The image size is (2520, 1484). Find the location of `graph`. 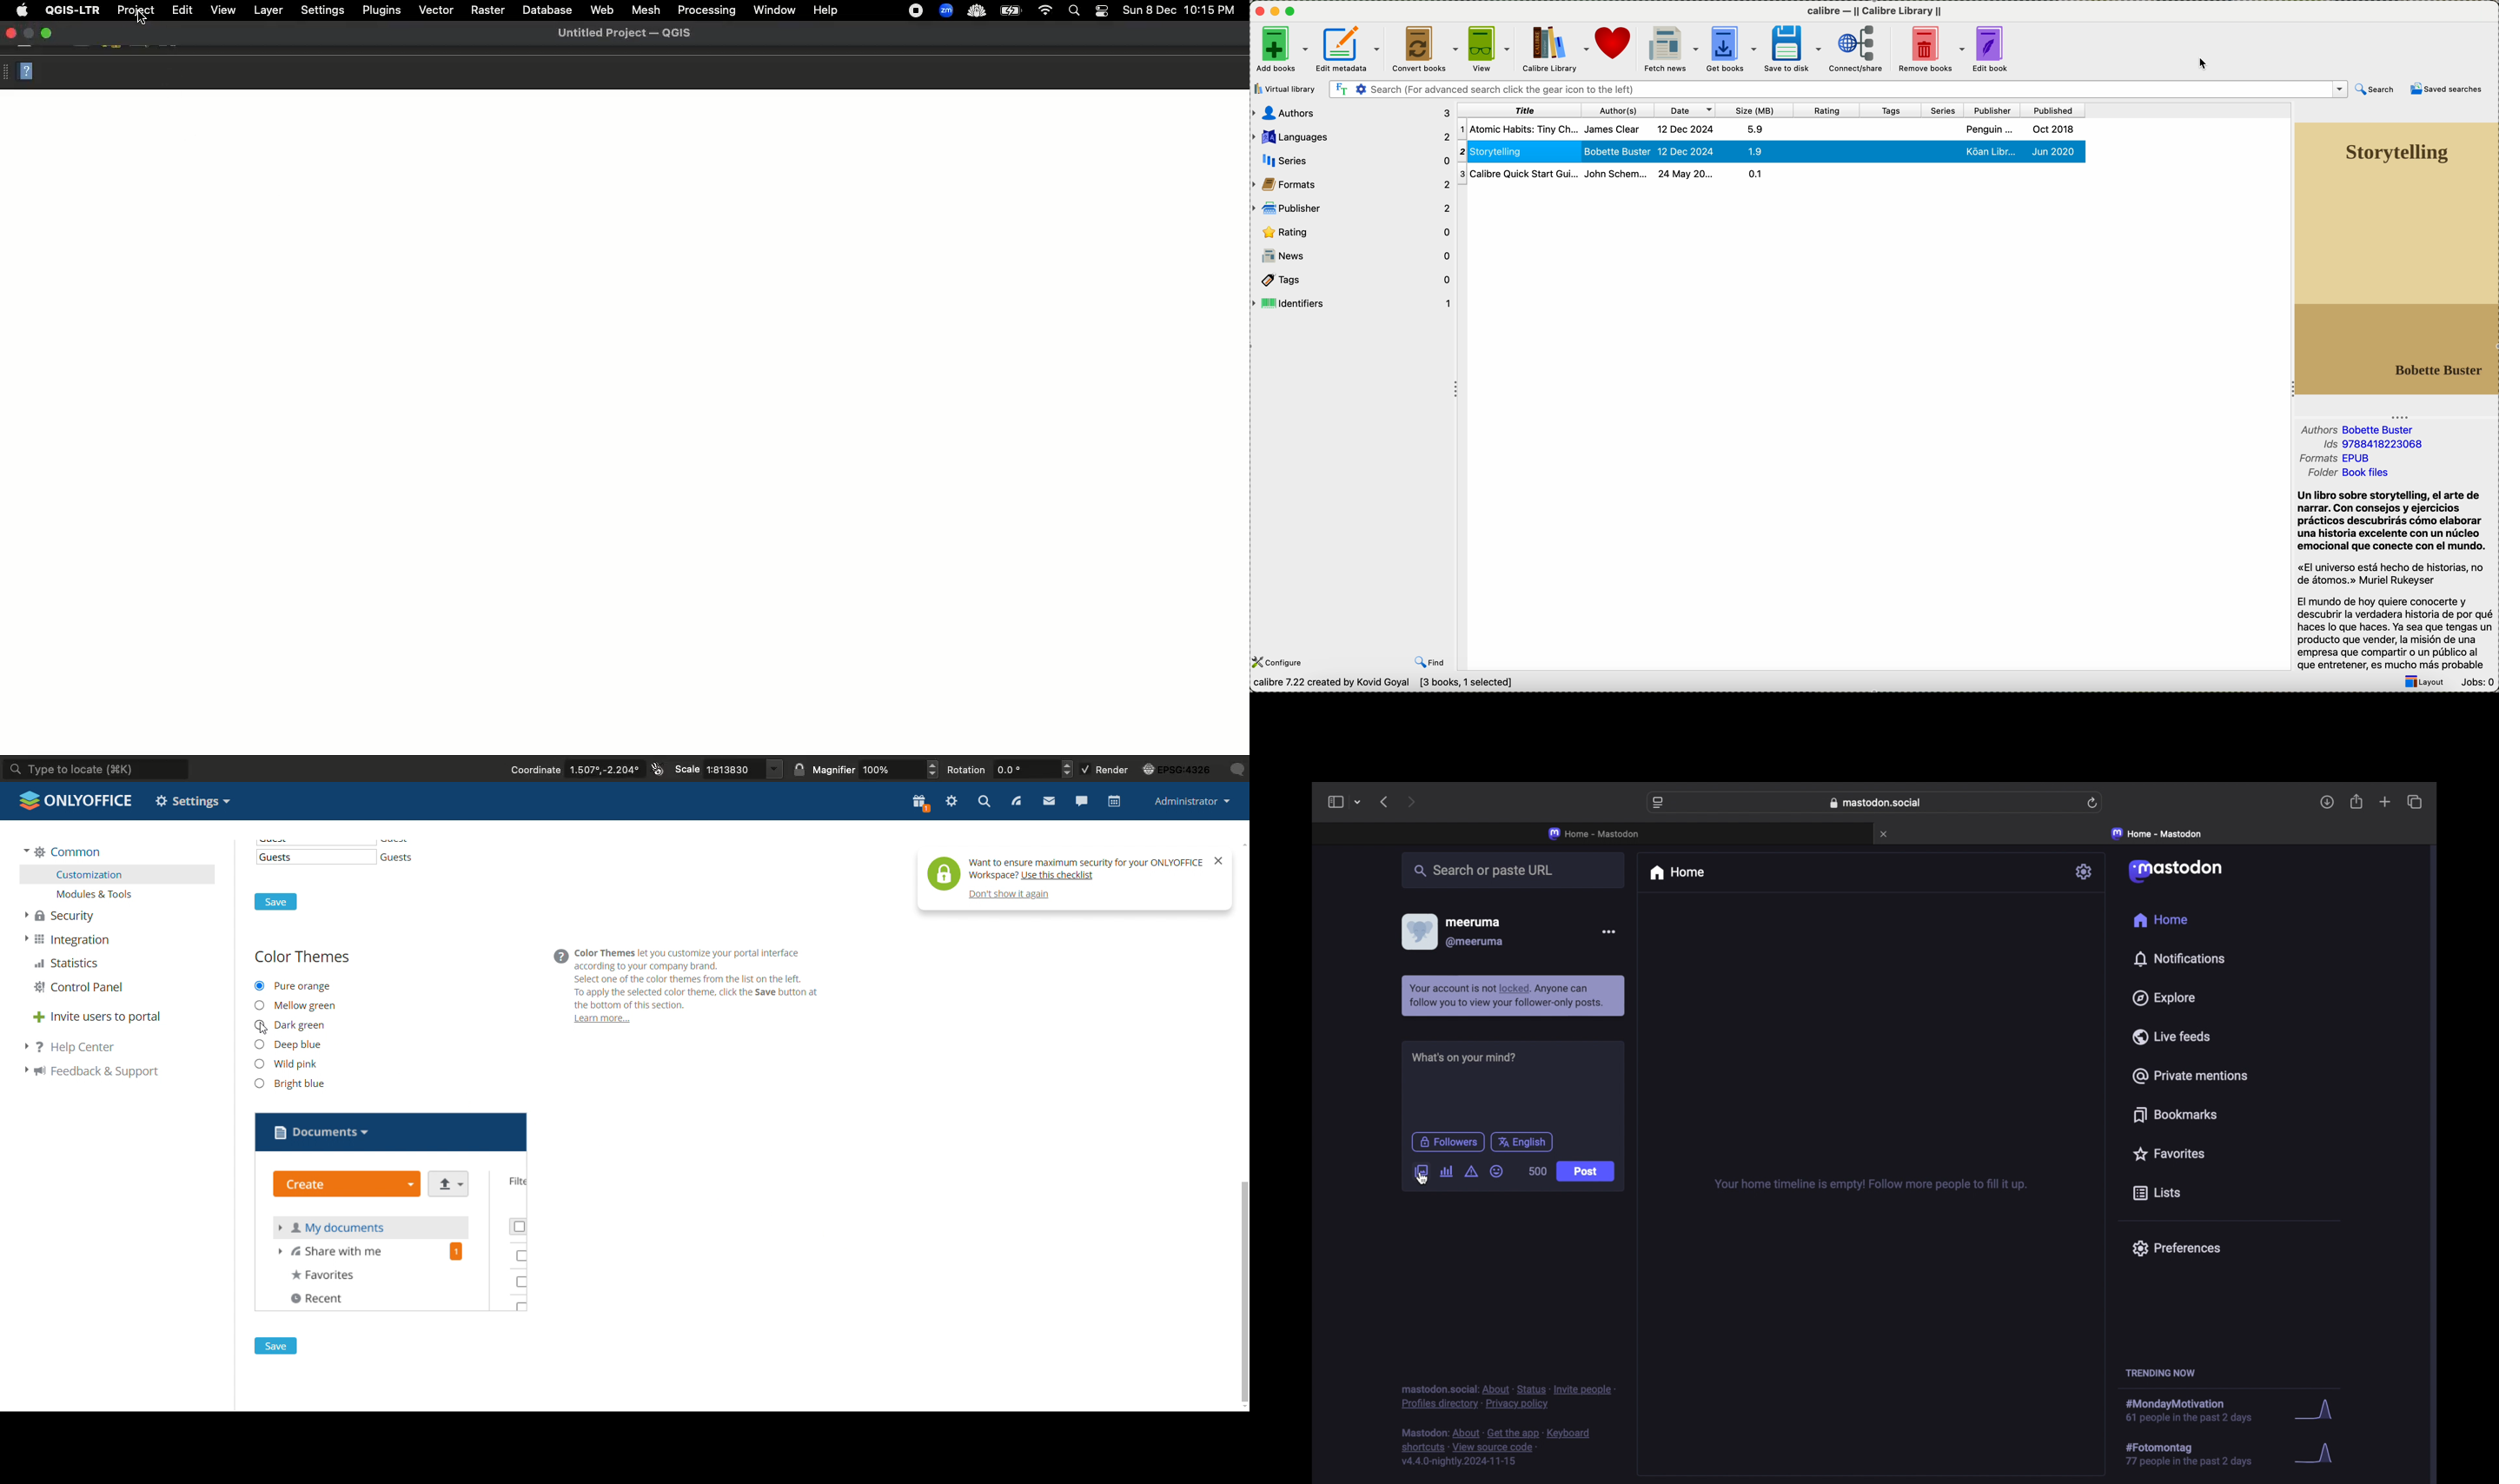

graph is located at coordinates (2314, 1407).